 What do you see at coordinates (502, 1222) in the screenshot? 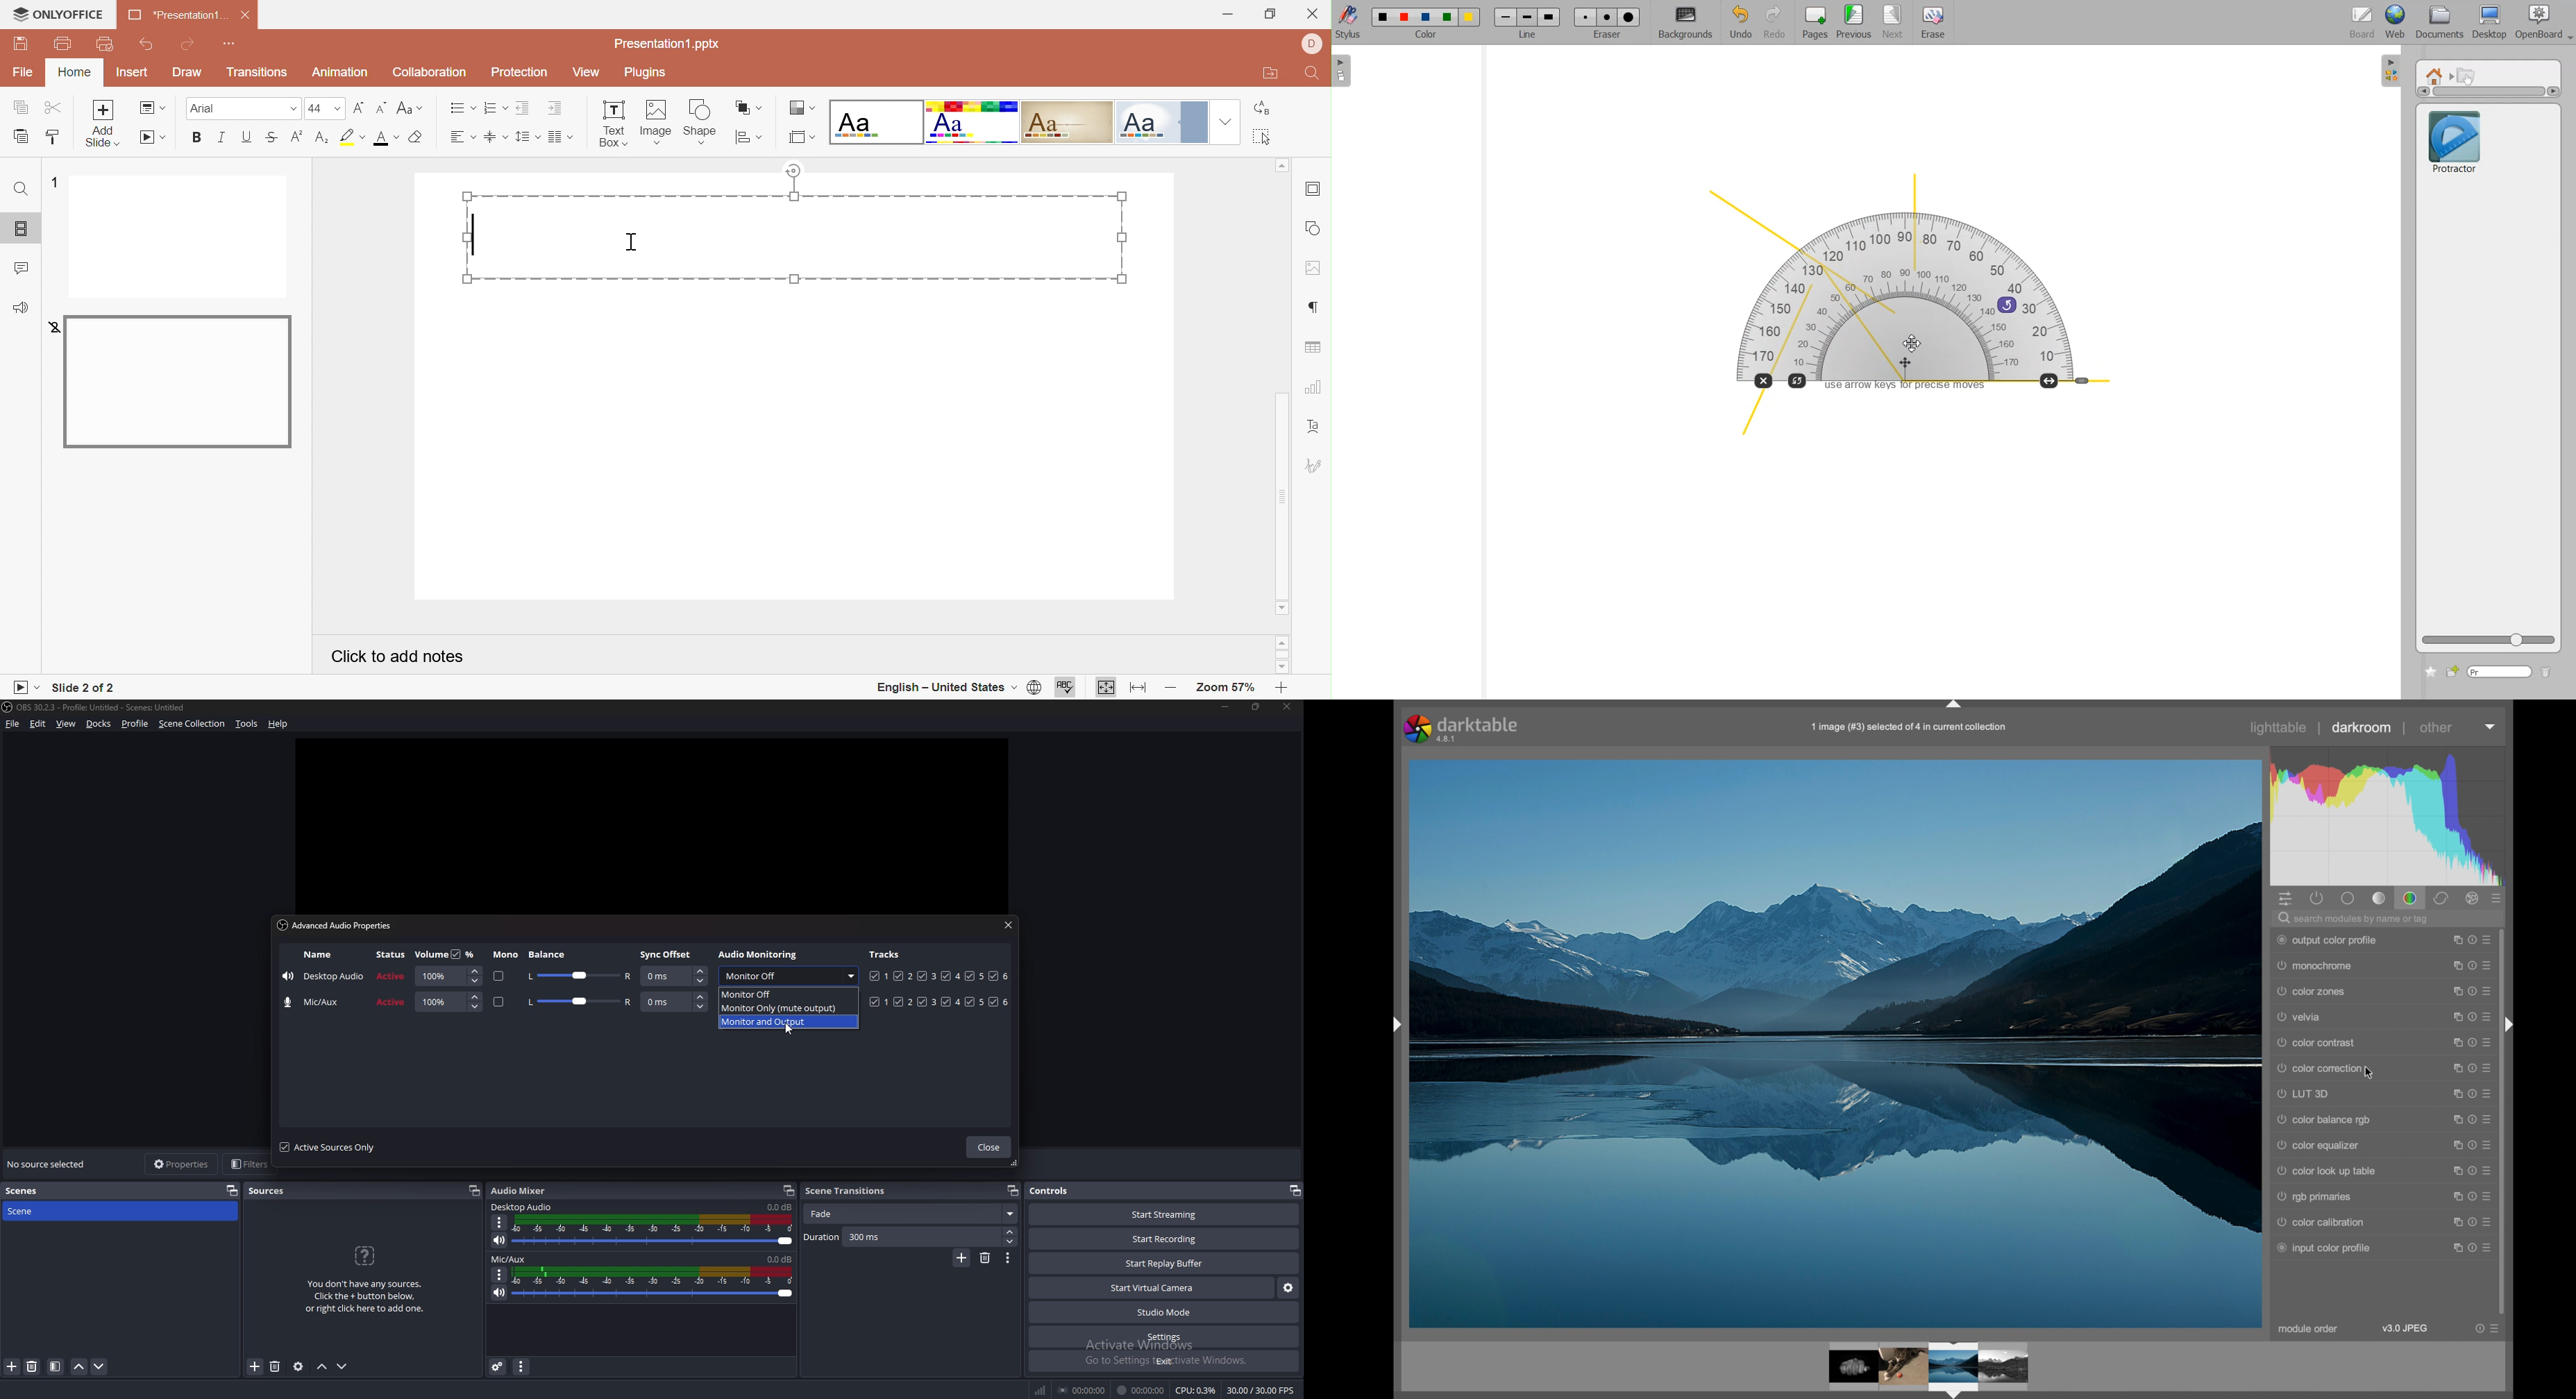
I see `options` at bounding box center [502, 1222].